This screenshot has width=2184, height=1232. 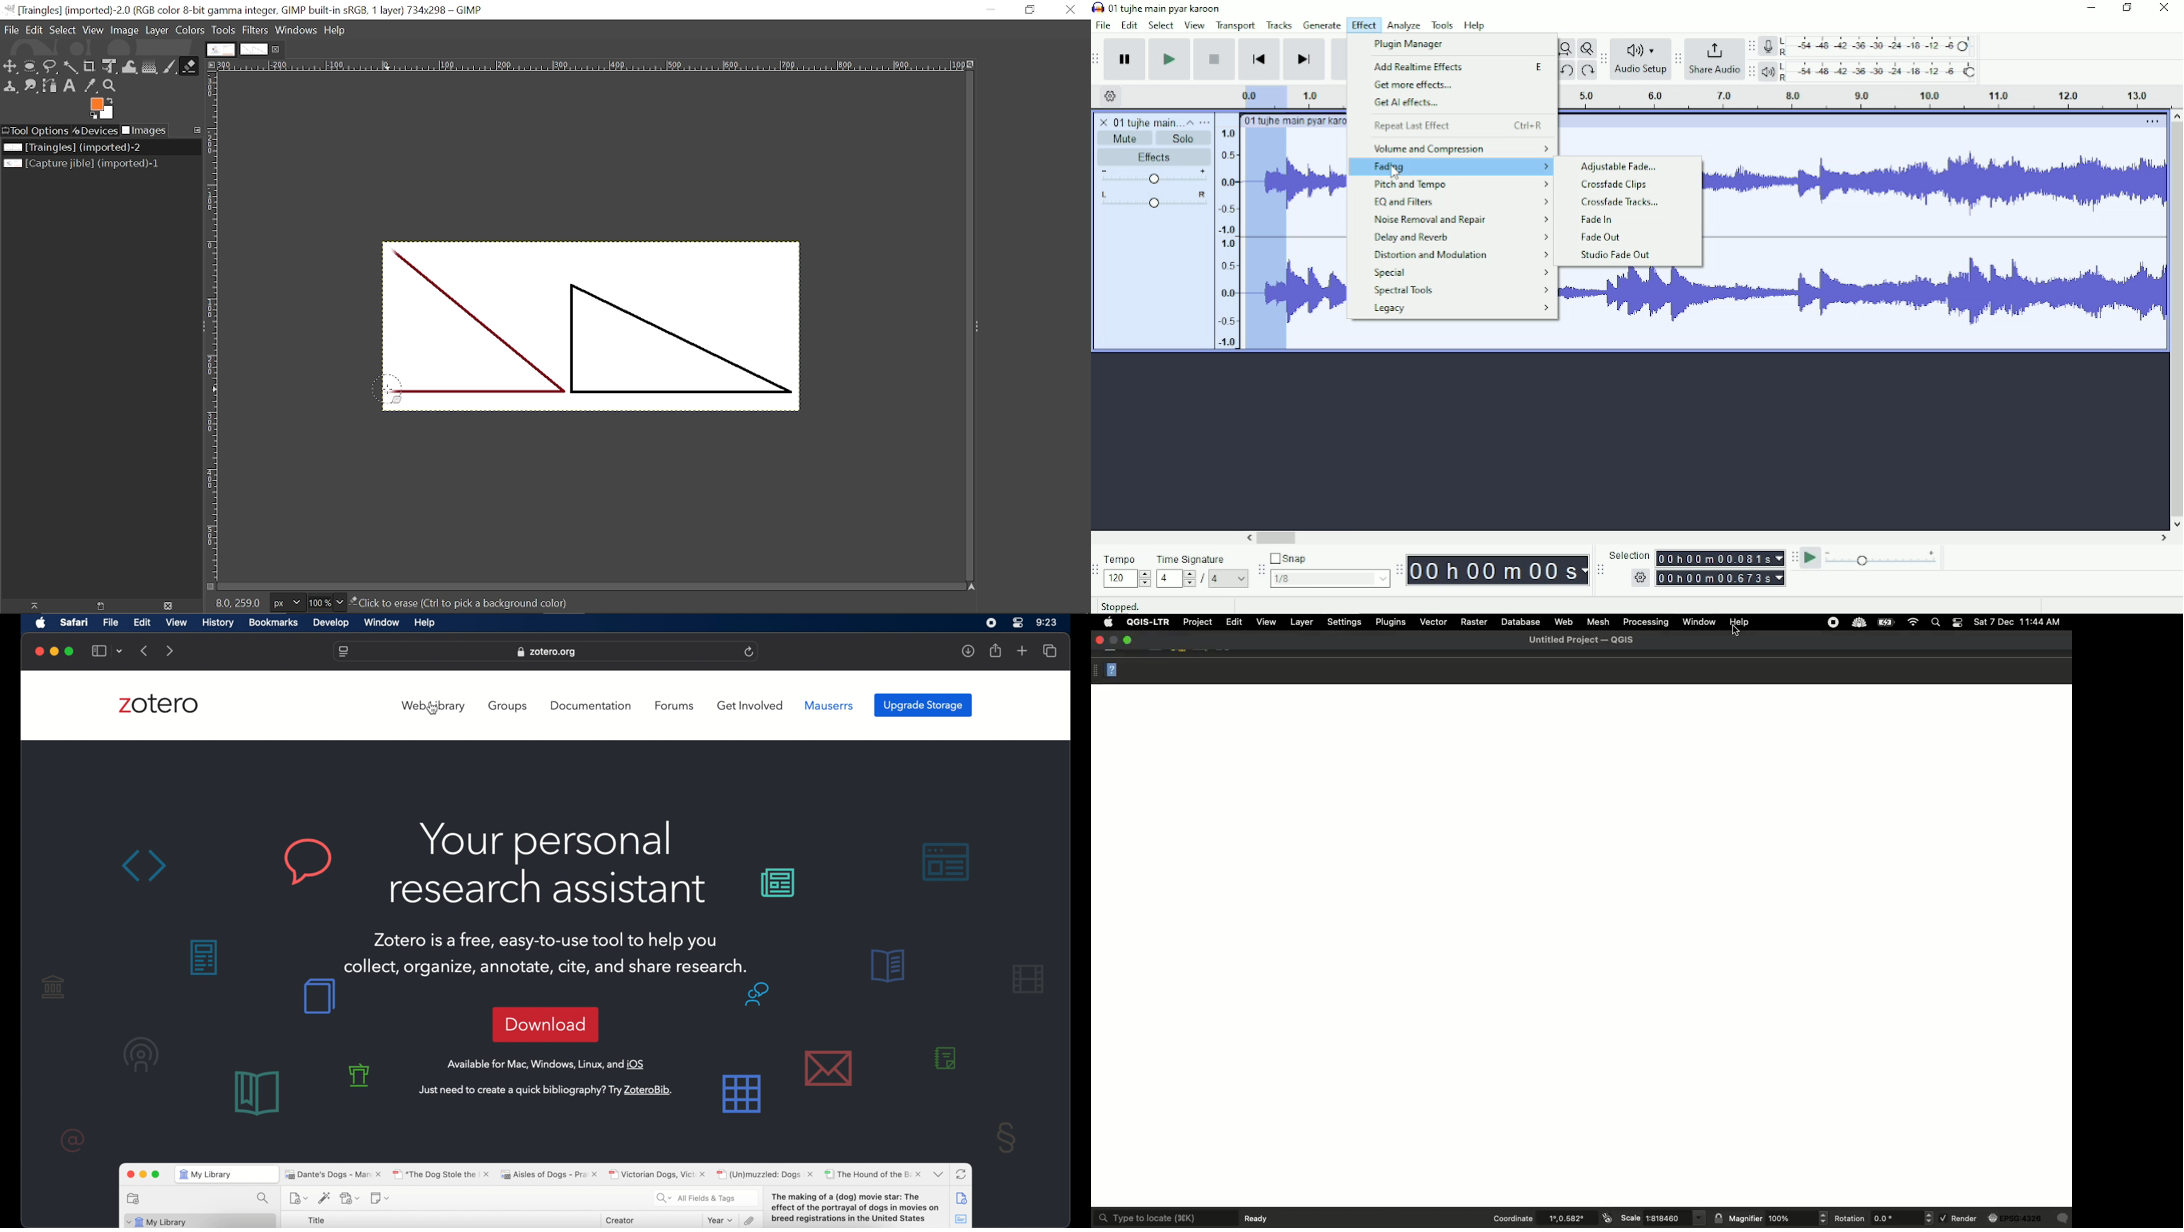 What do you see at coordinates (1461, 184) in the screenshot?
I see `Pitch and Tempo` at bounding box center [1461, 184].